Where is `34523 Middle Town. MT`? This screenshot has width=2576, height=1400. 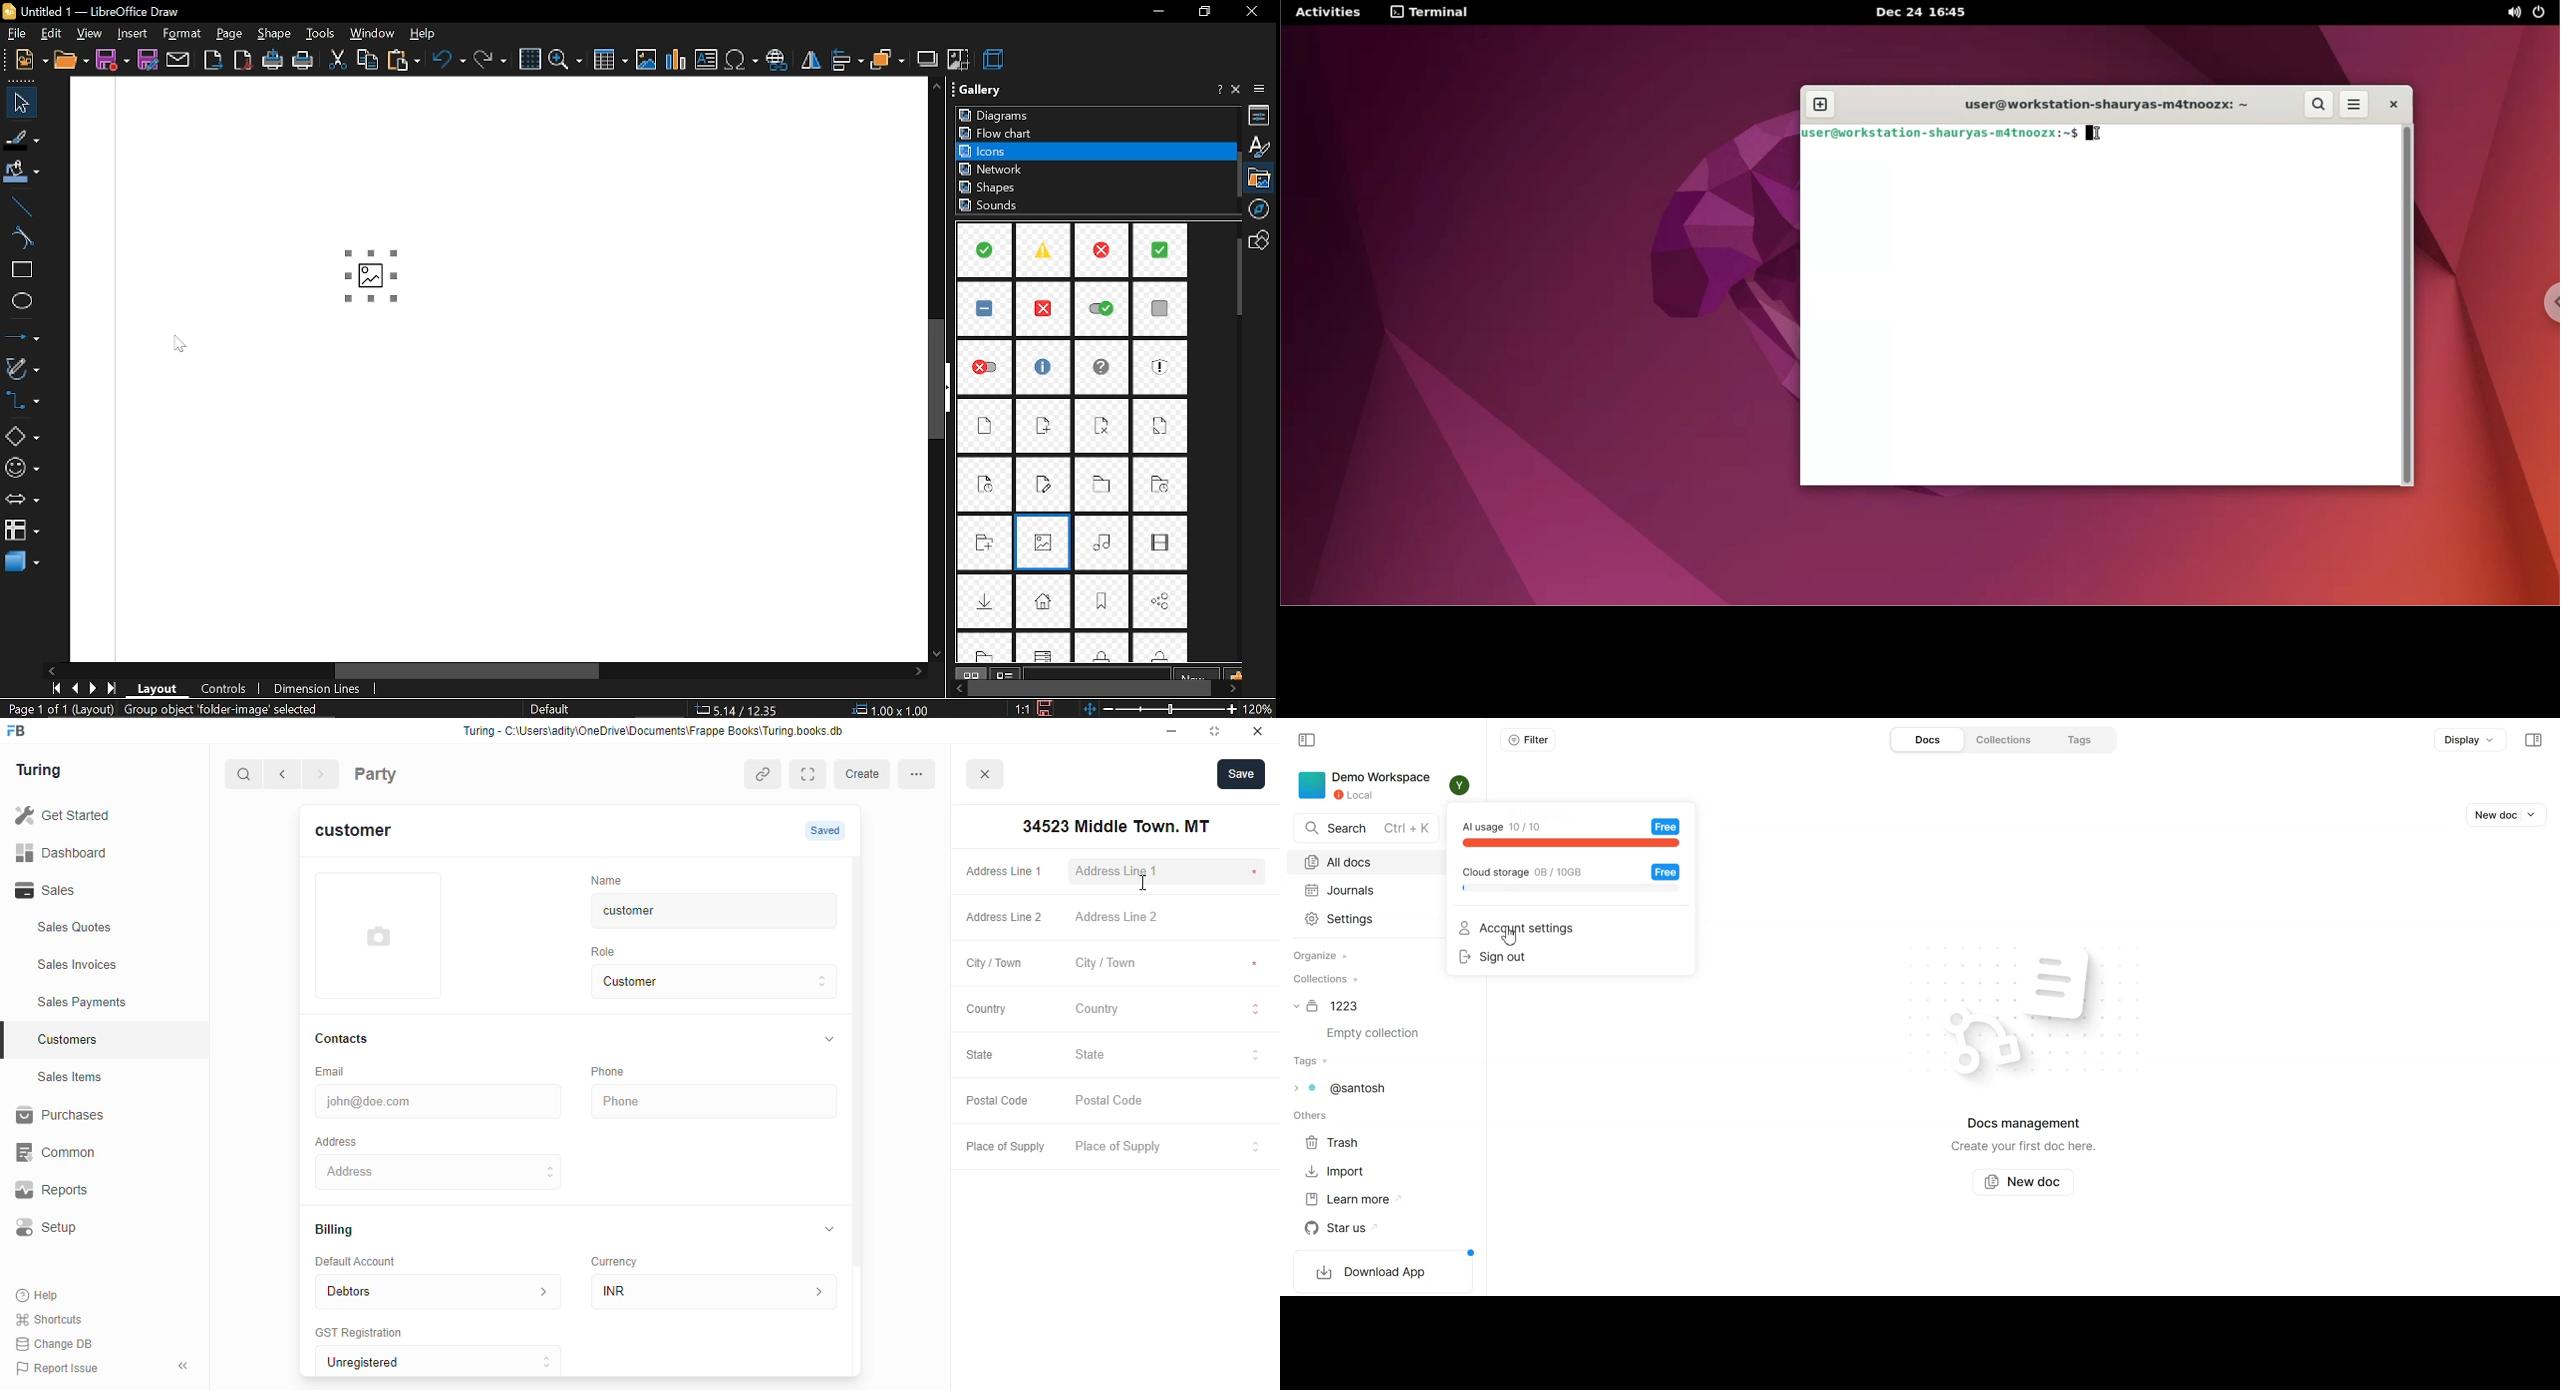 34523 Middle Town. MT is located at coordinates (441, 1172).